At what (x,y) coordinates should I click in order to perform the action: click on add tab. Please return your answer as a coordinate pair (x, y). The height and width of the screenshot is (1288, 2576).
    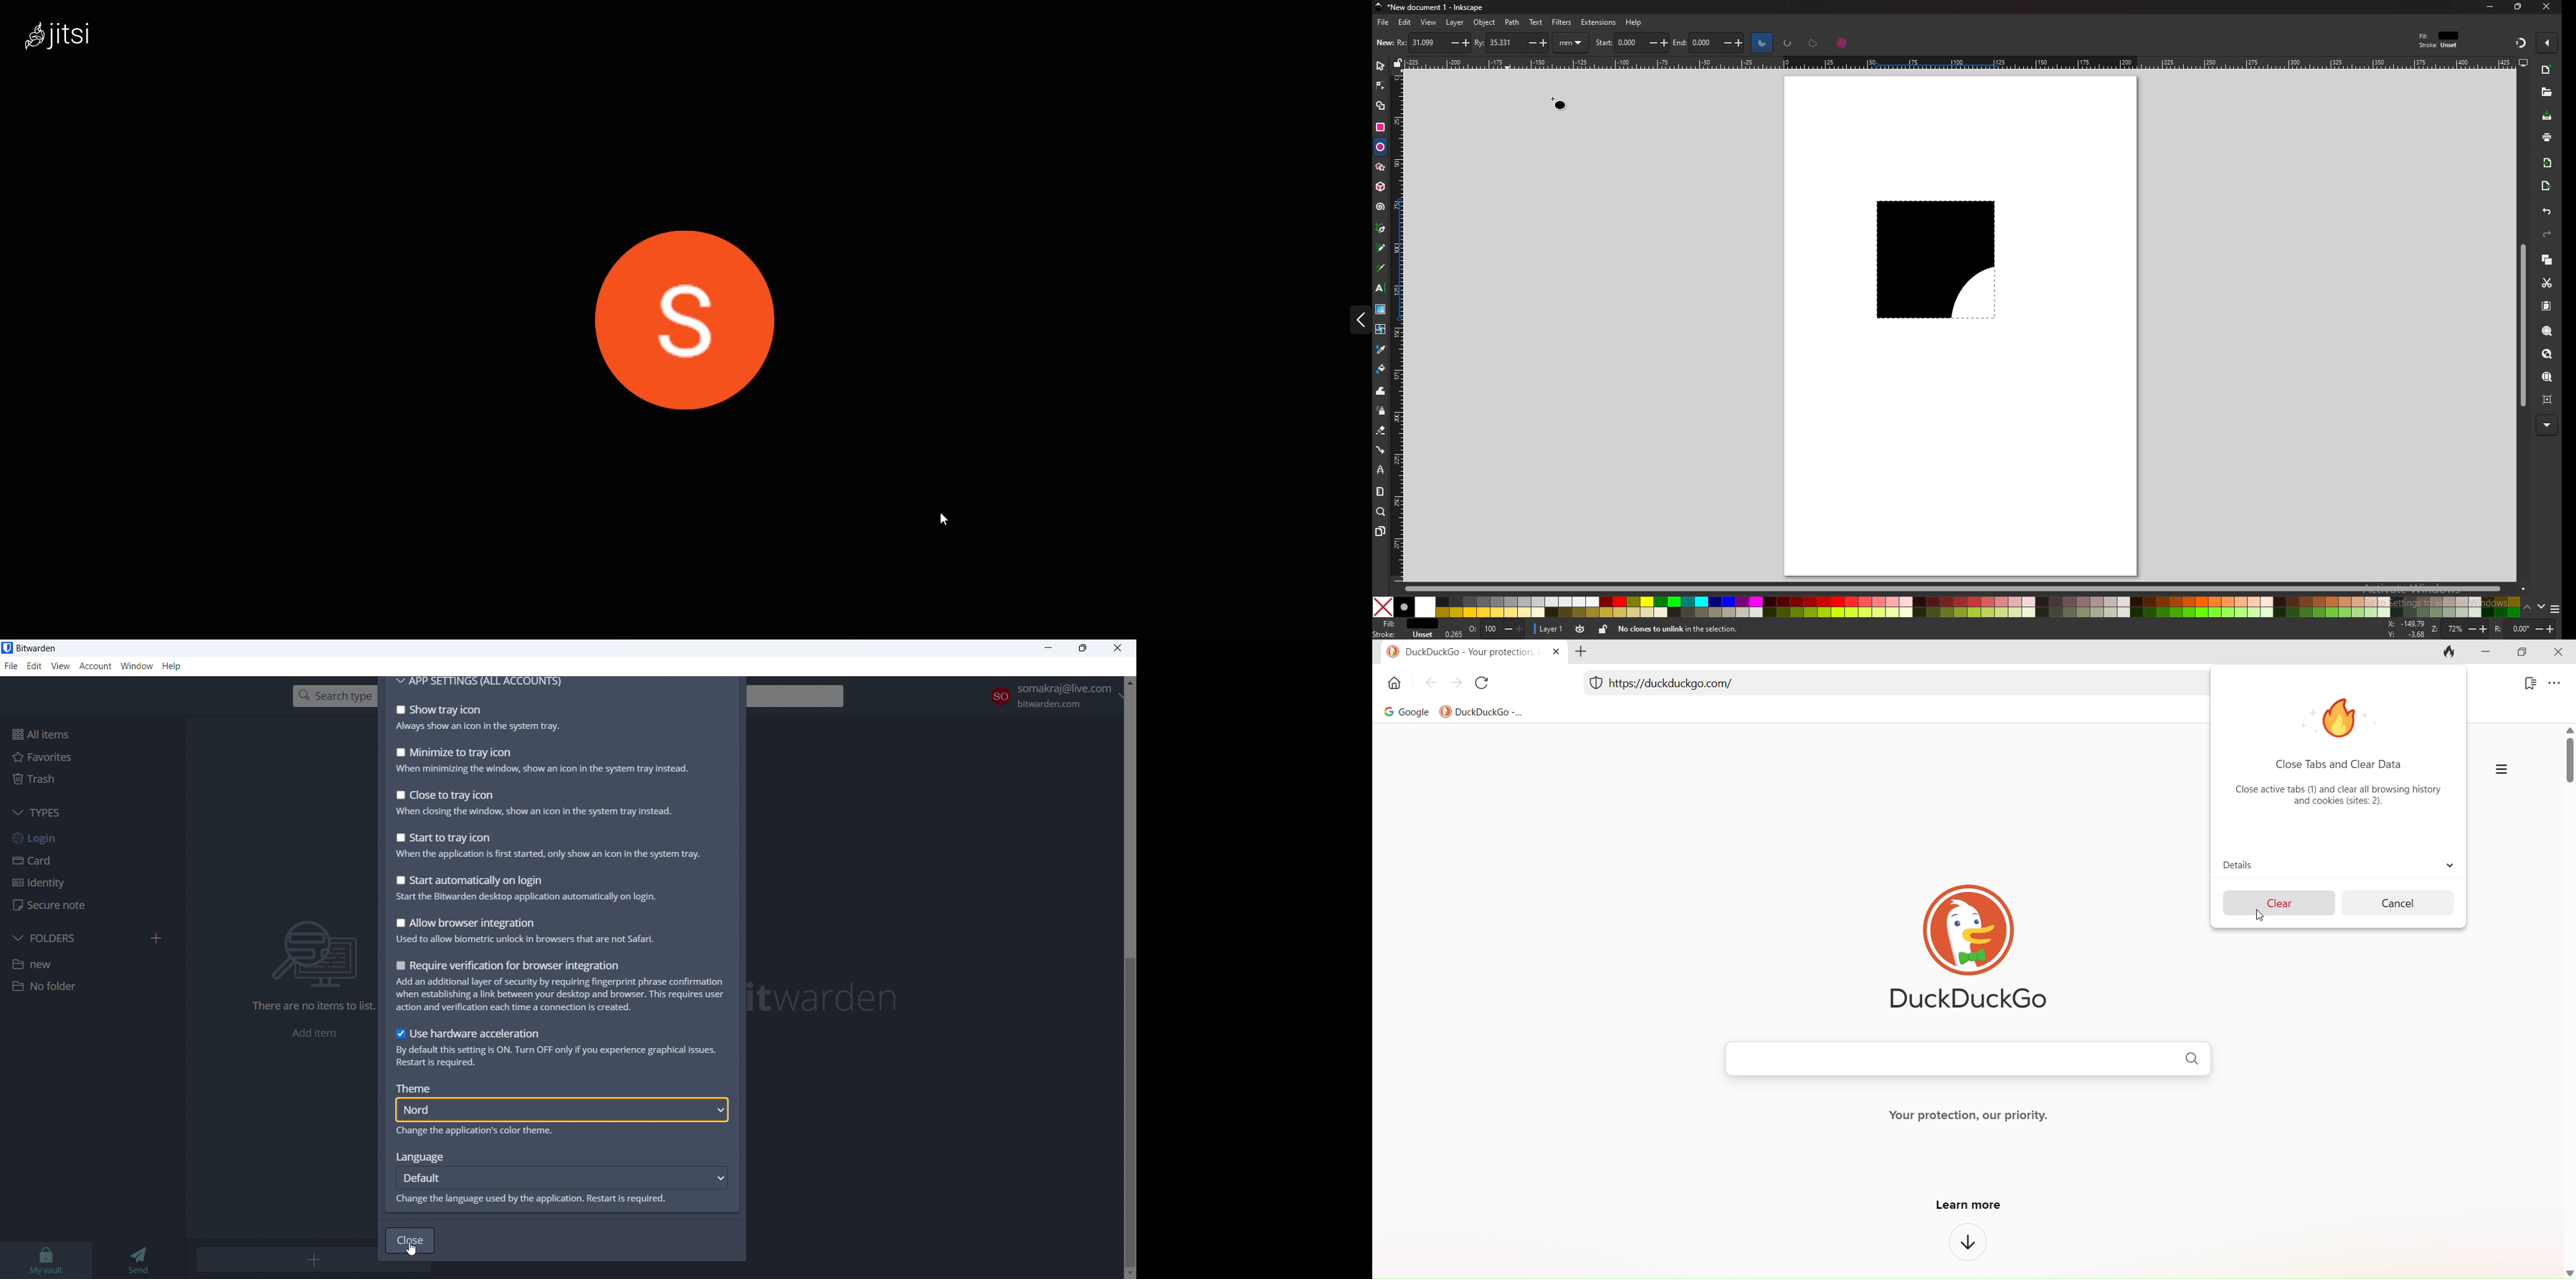
    Looking at the image, I should click on (1586, 655).